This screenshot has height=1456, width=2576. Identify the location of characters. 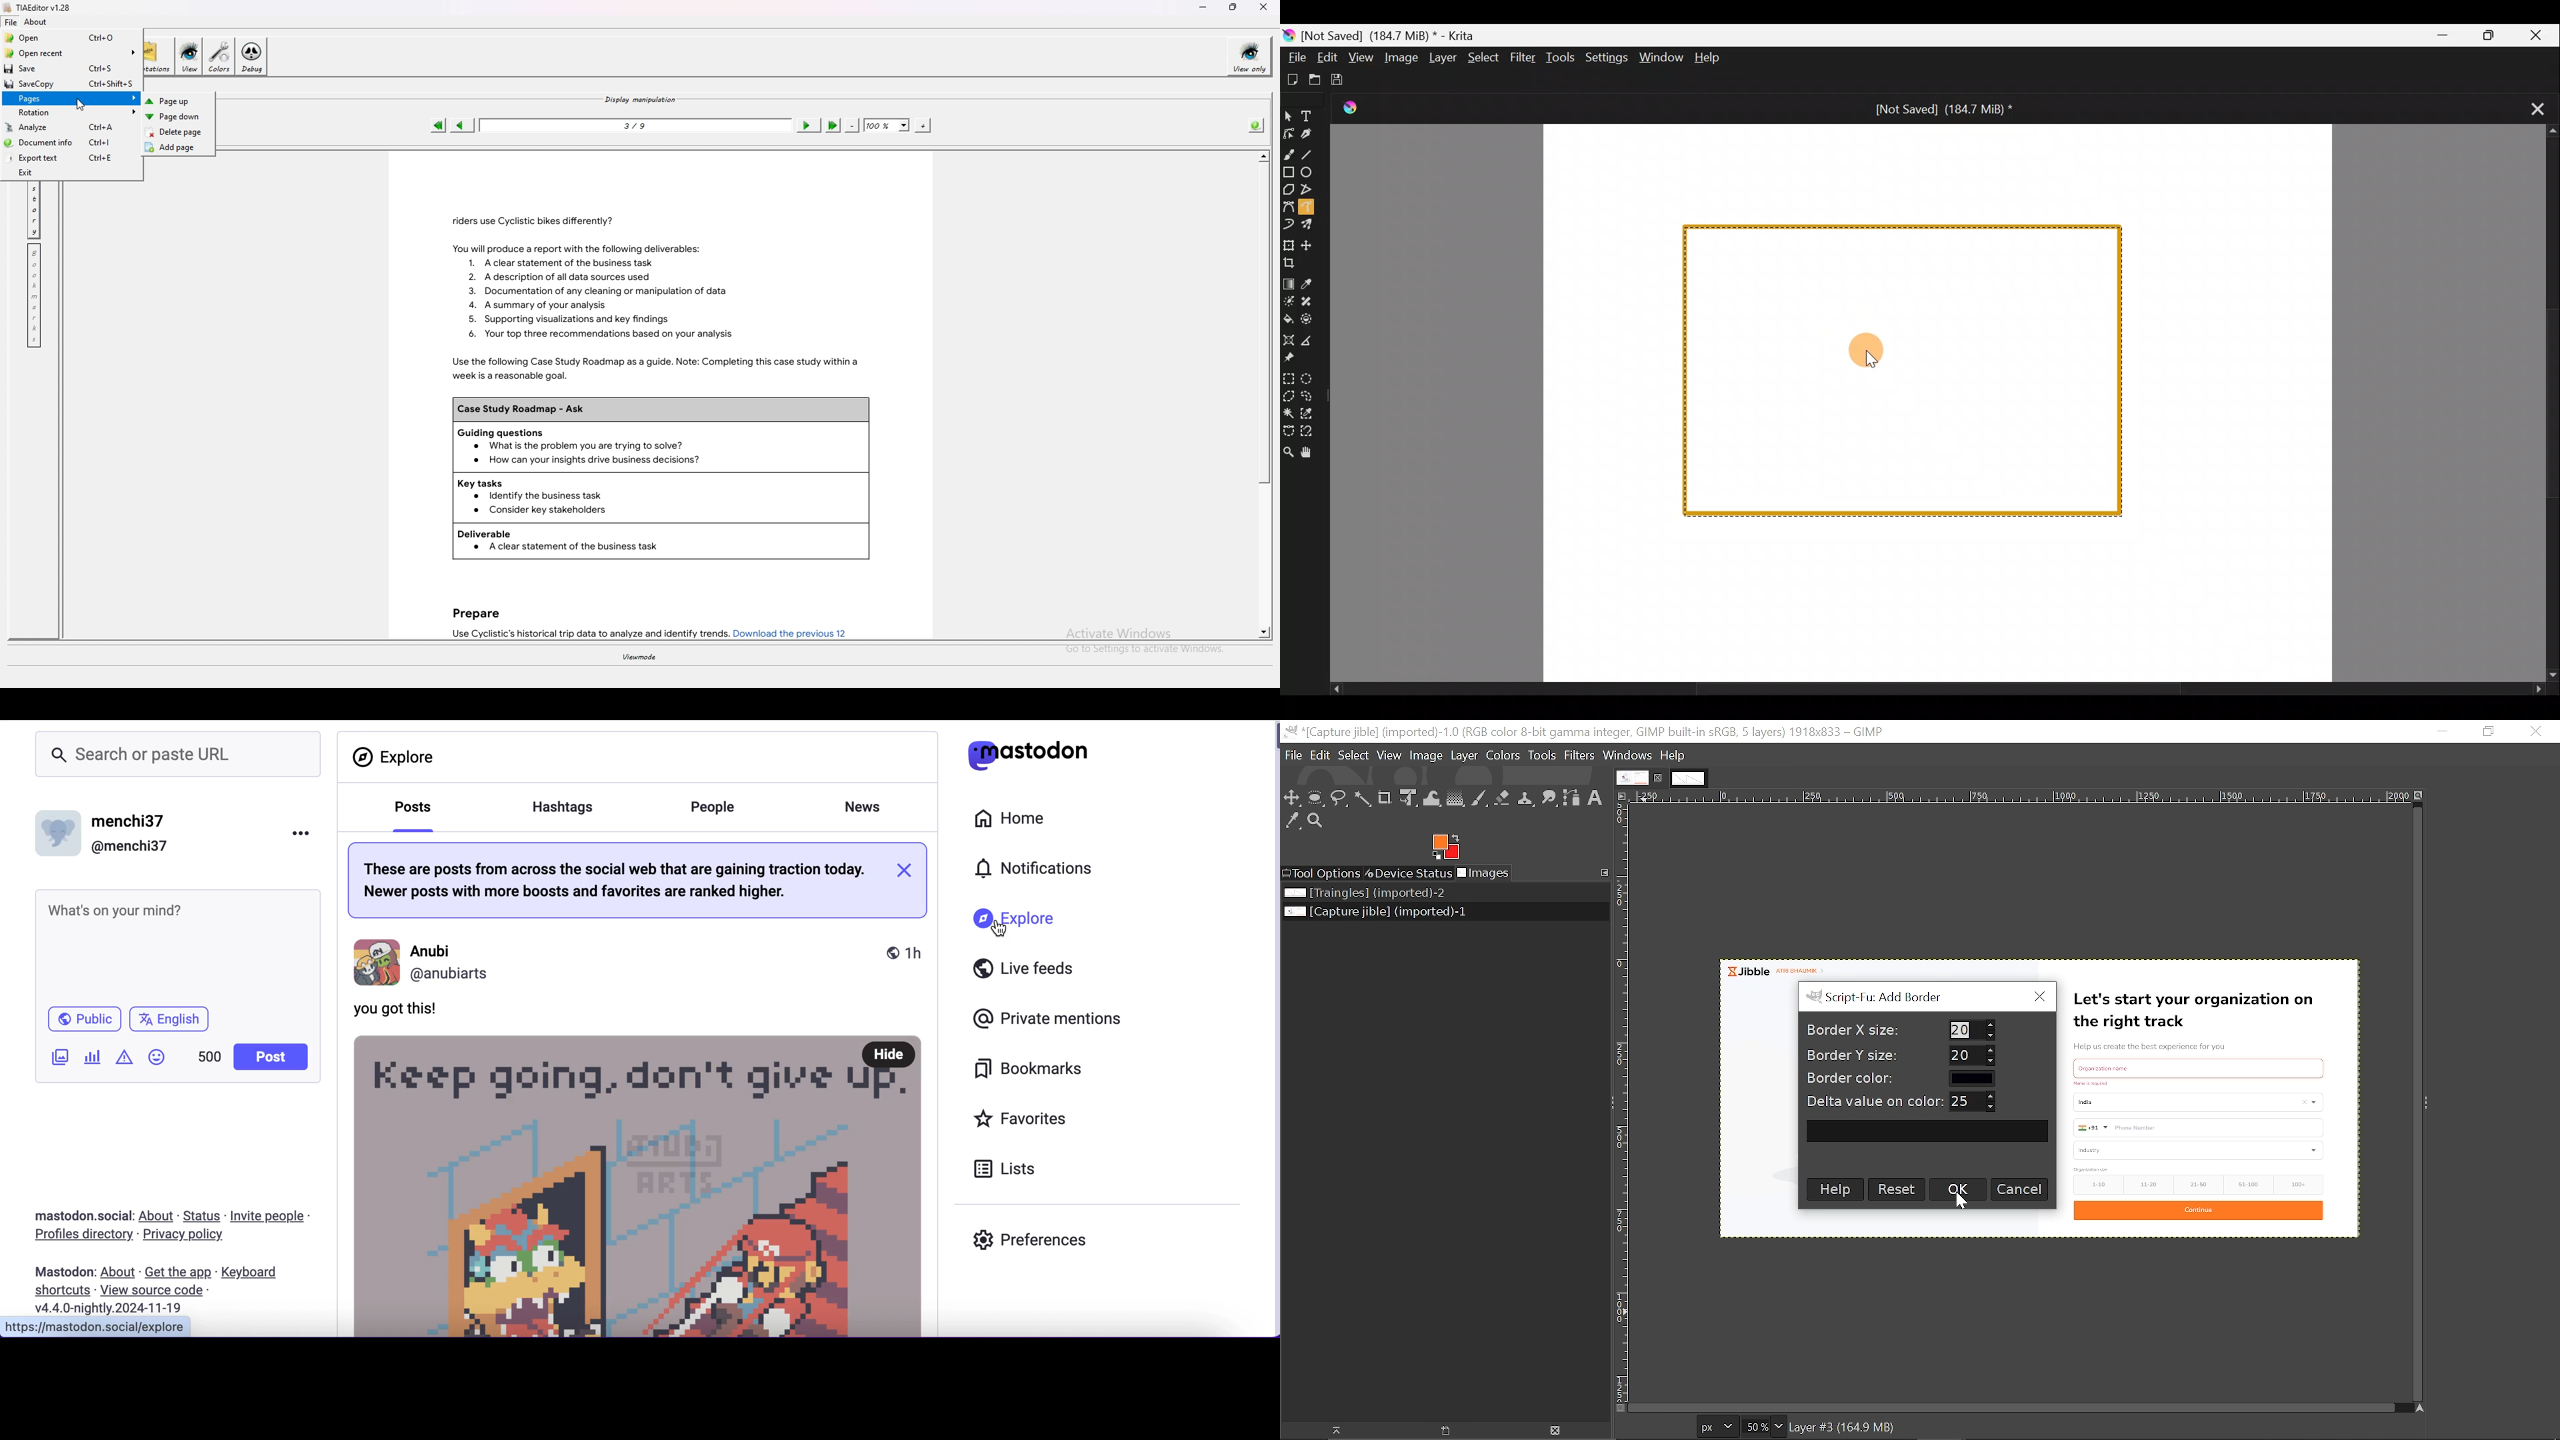
(211, 1057).